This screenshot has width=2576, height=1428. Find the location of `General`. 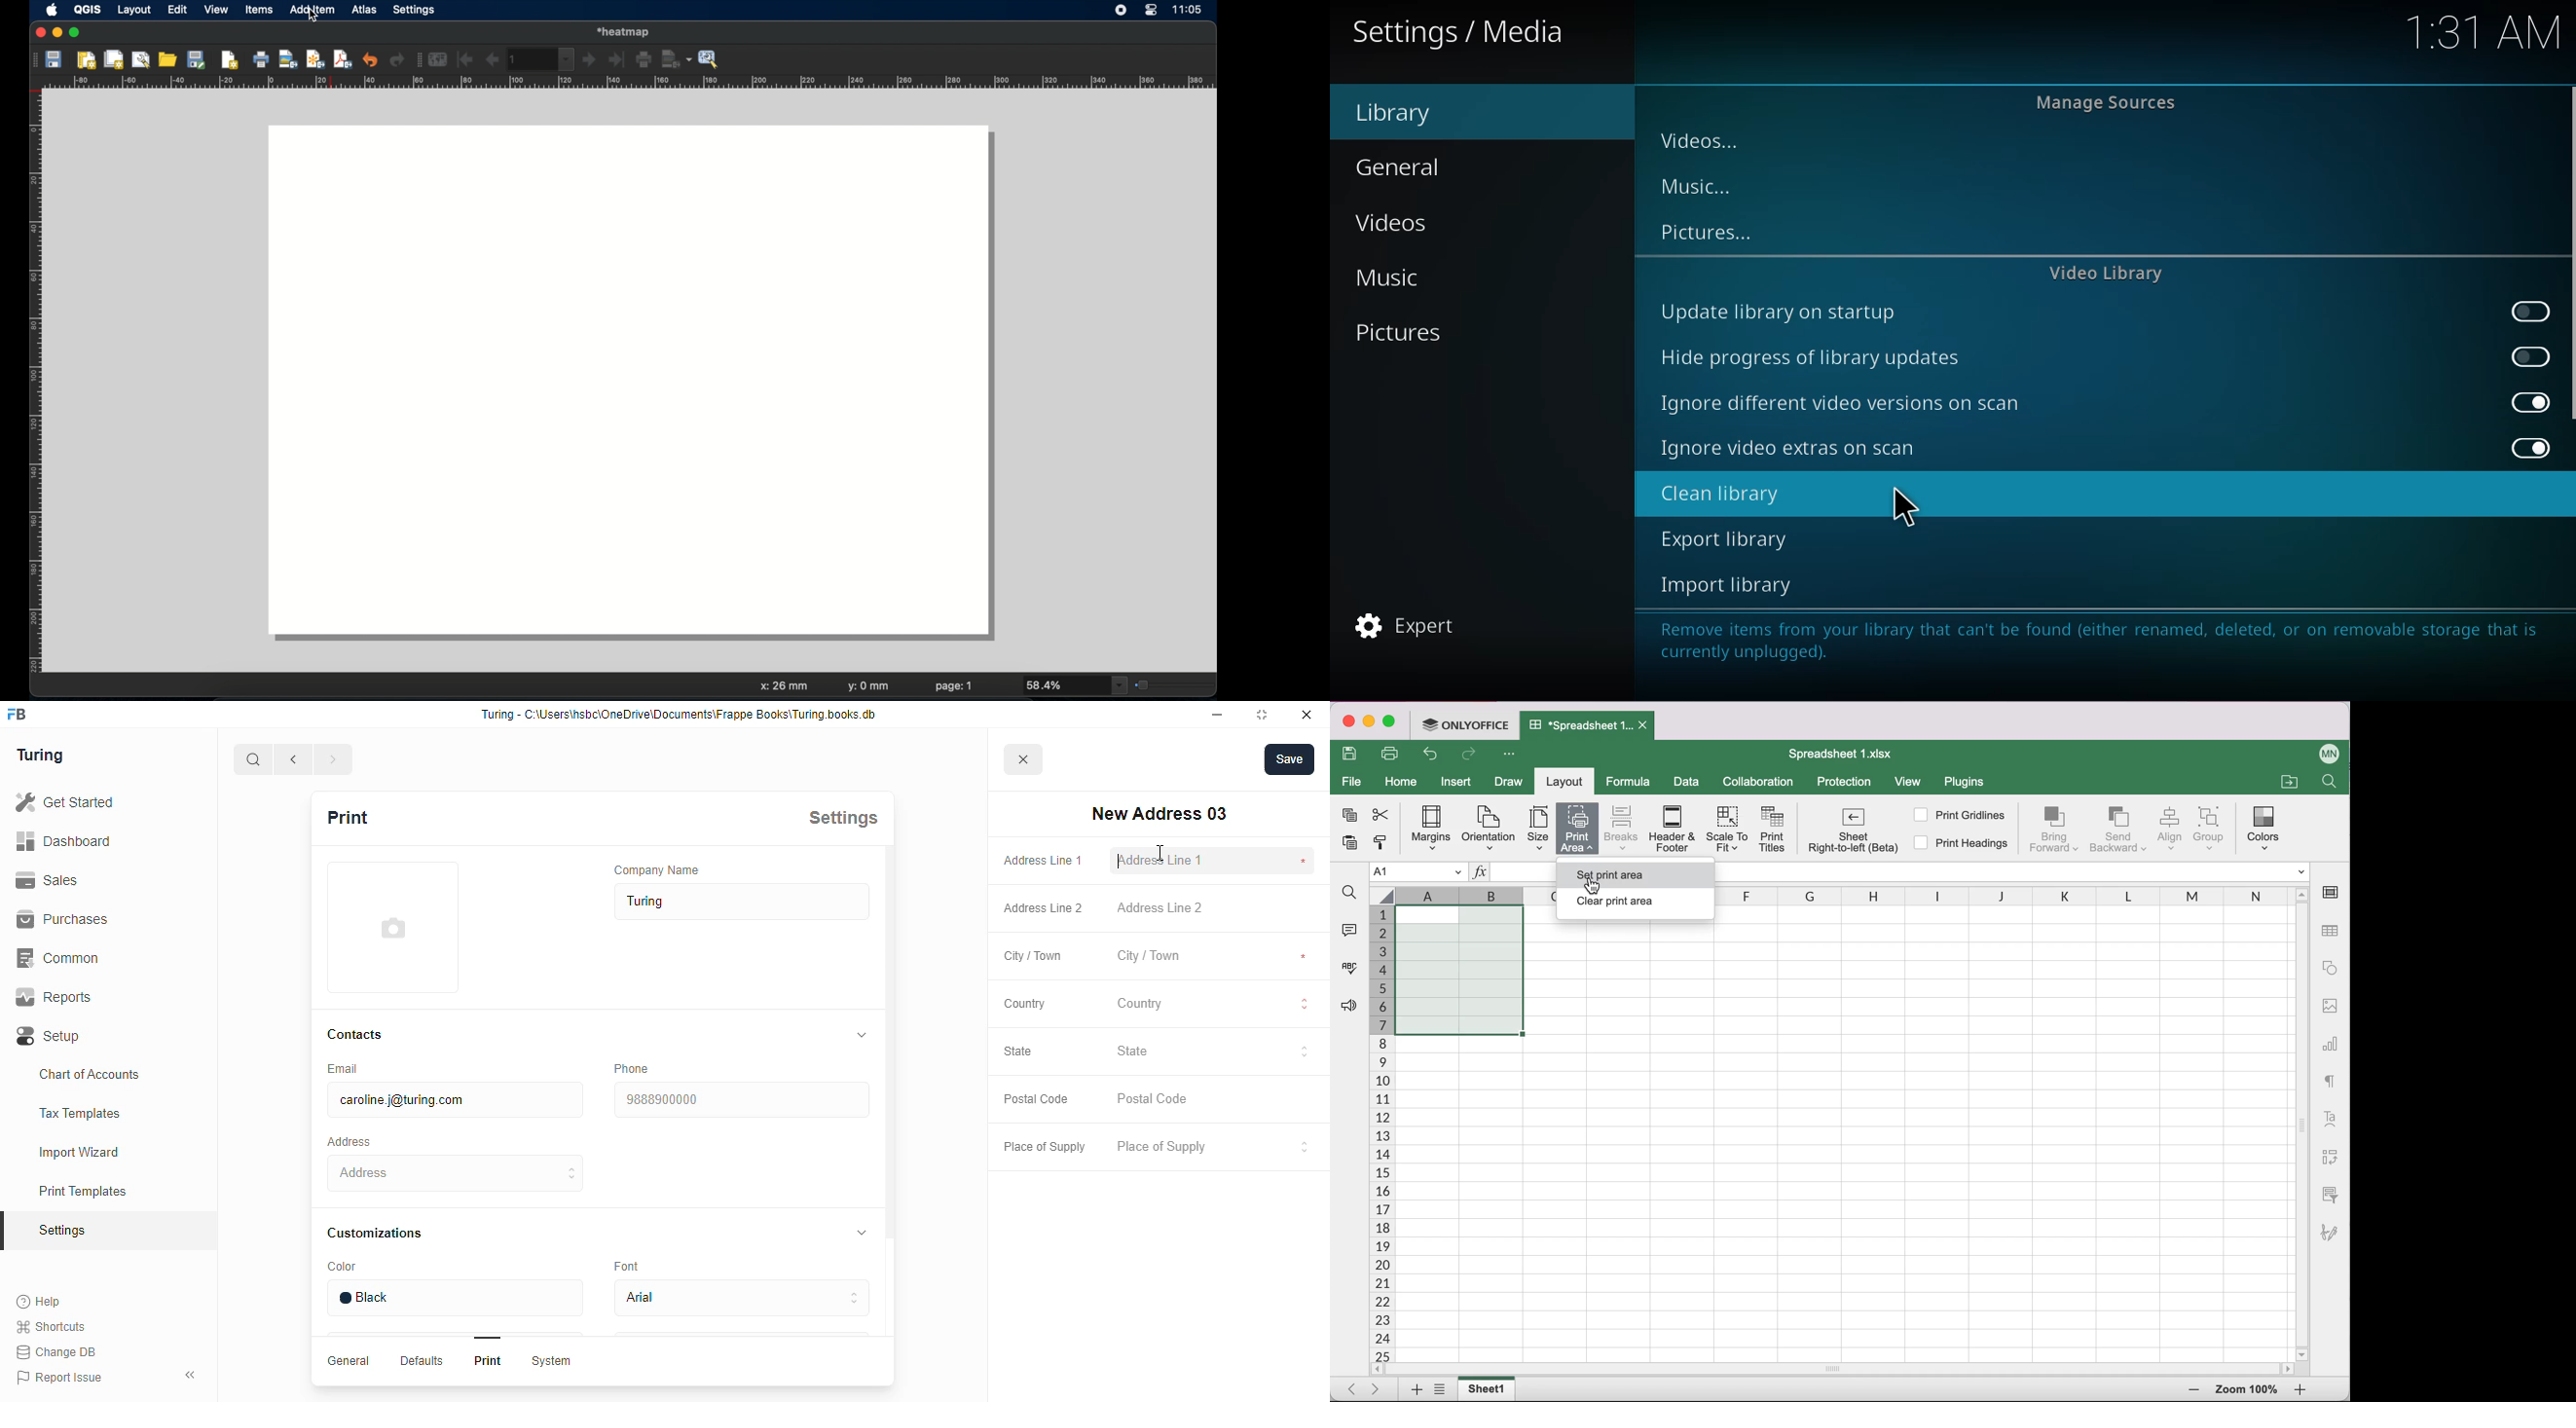

General is located at coordinates (1407, 168).